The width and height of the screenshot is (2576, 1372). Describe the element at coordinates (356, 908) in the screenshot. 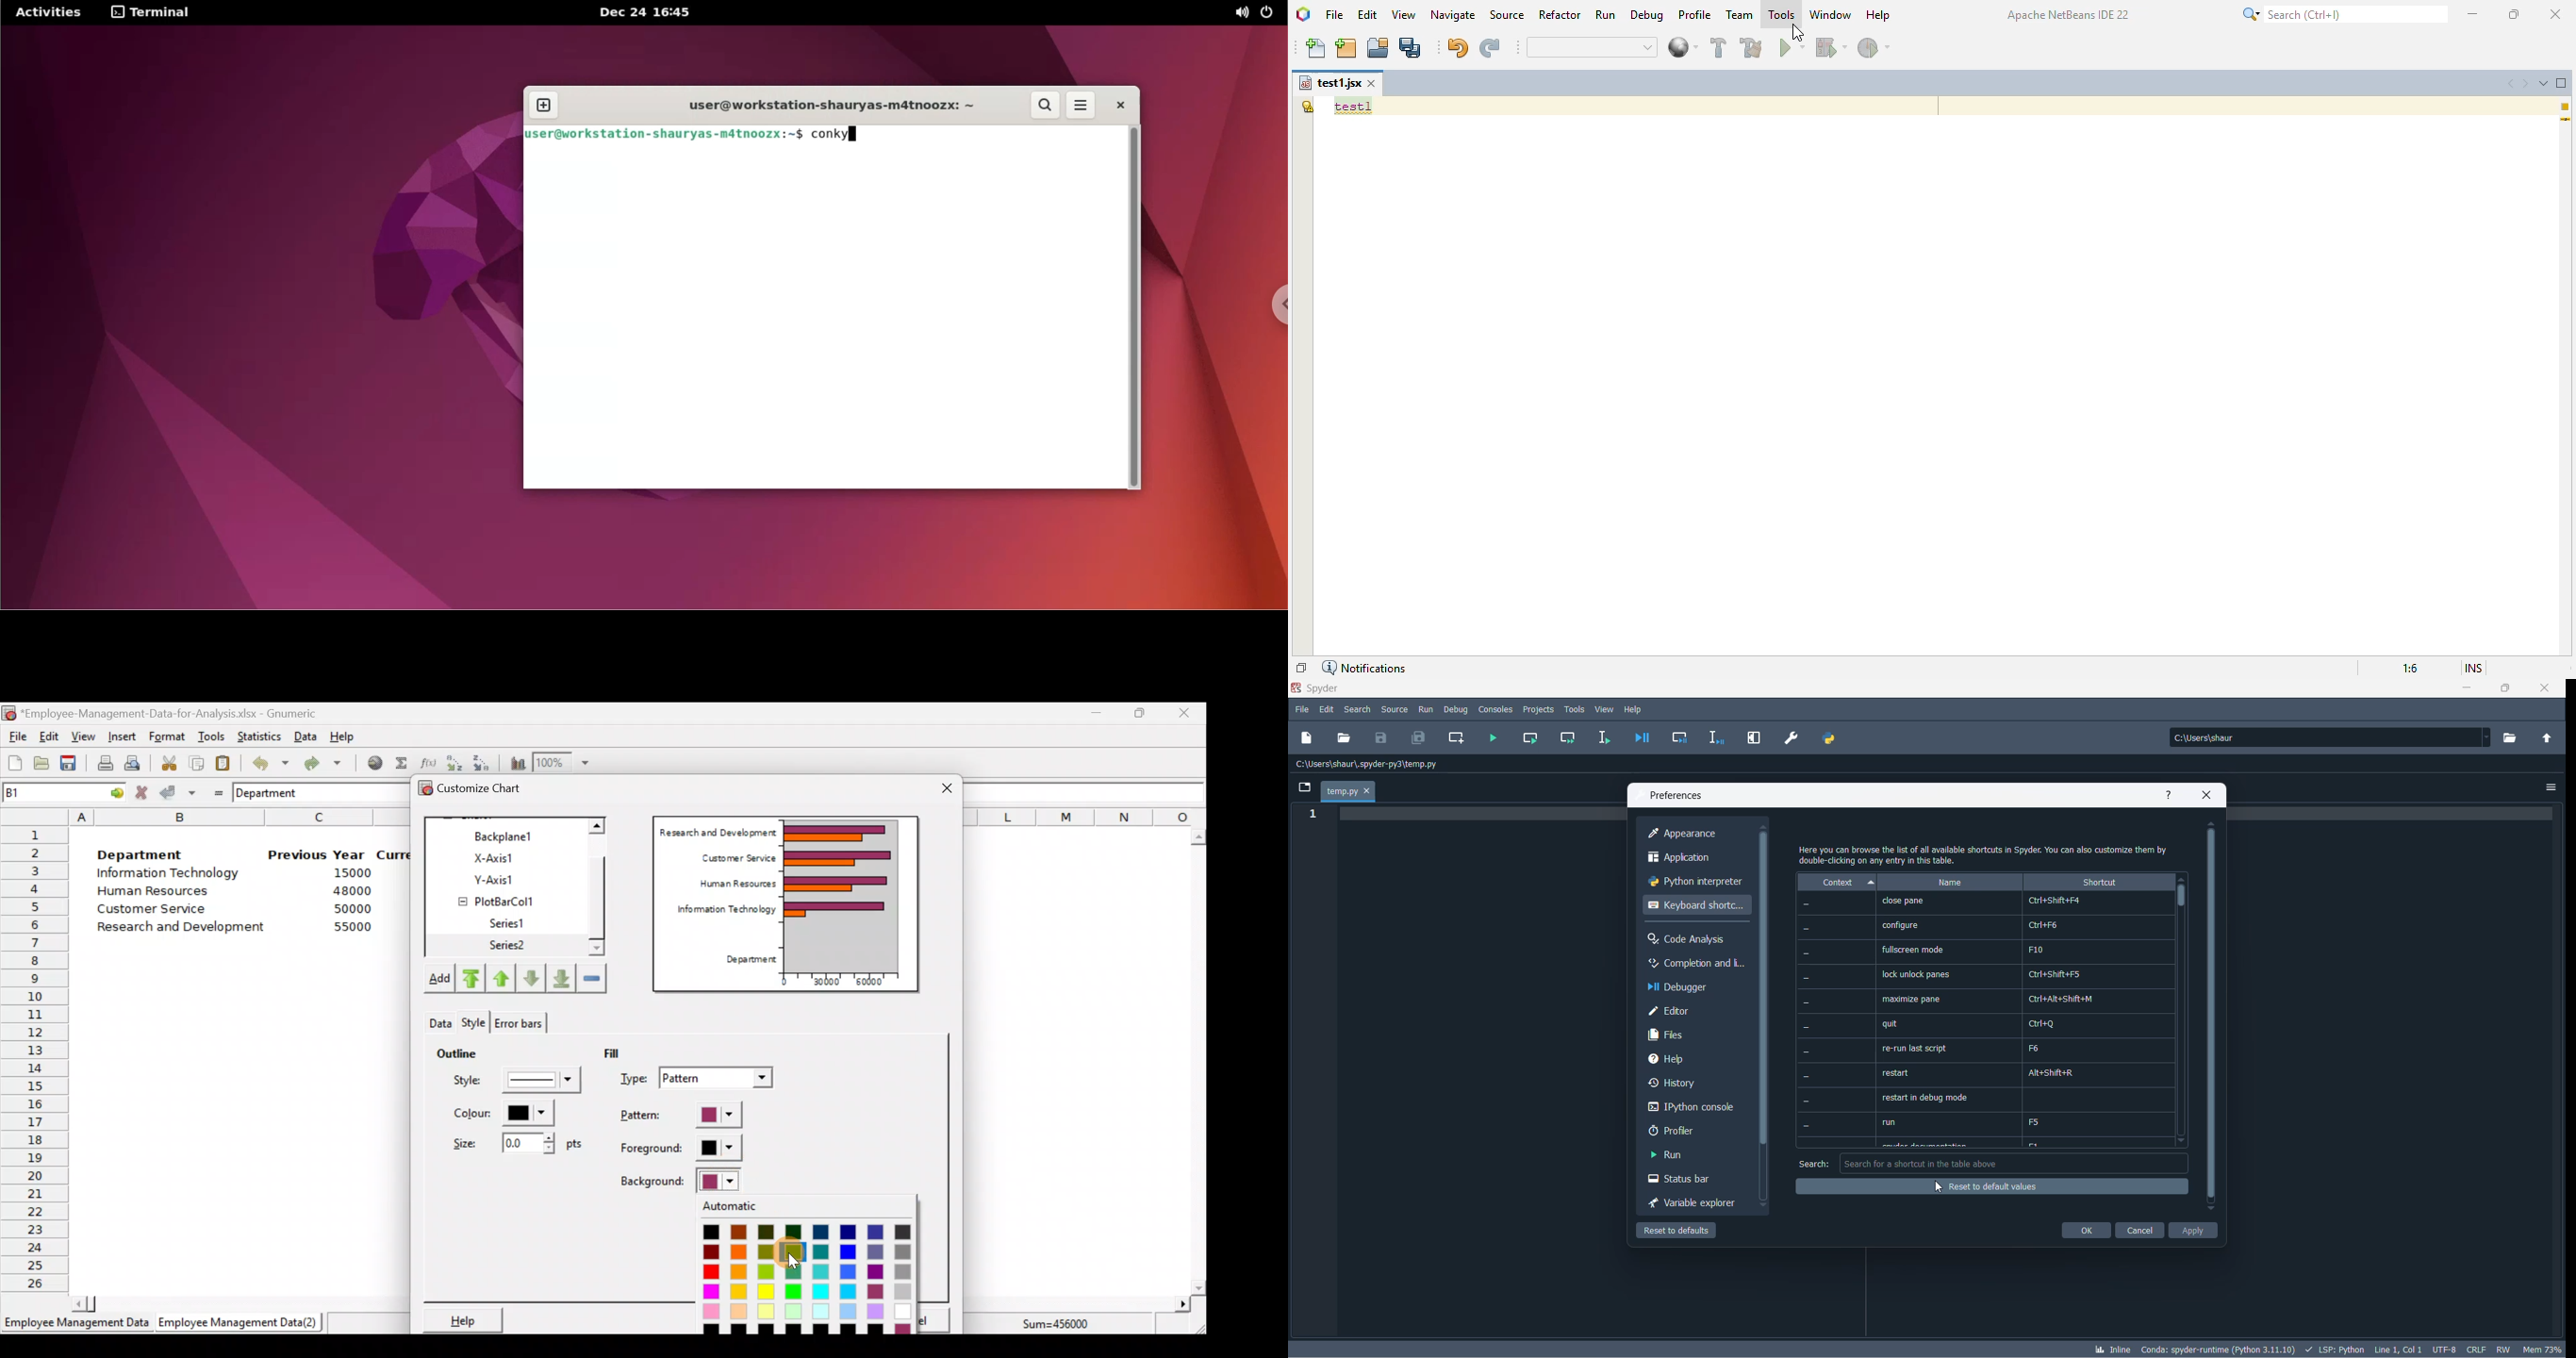

I see `50000` at that location.